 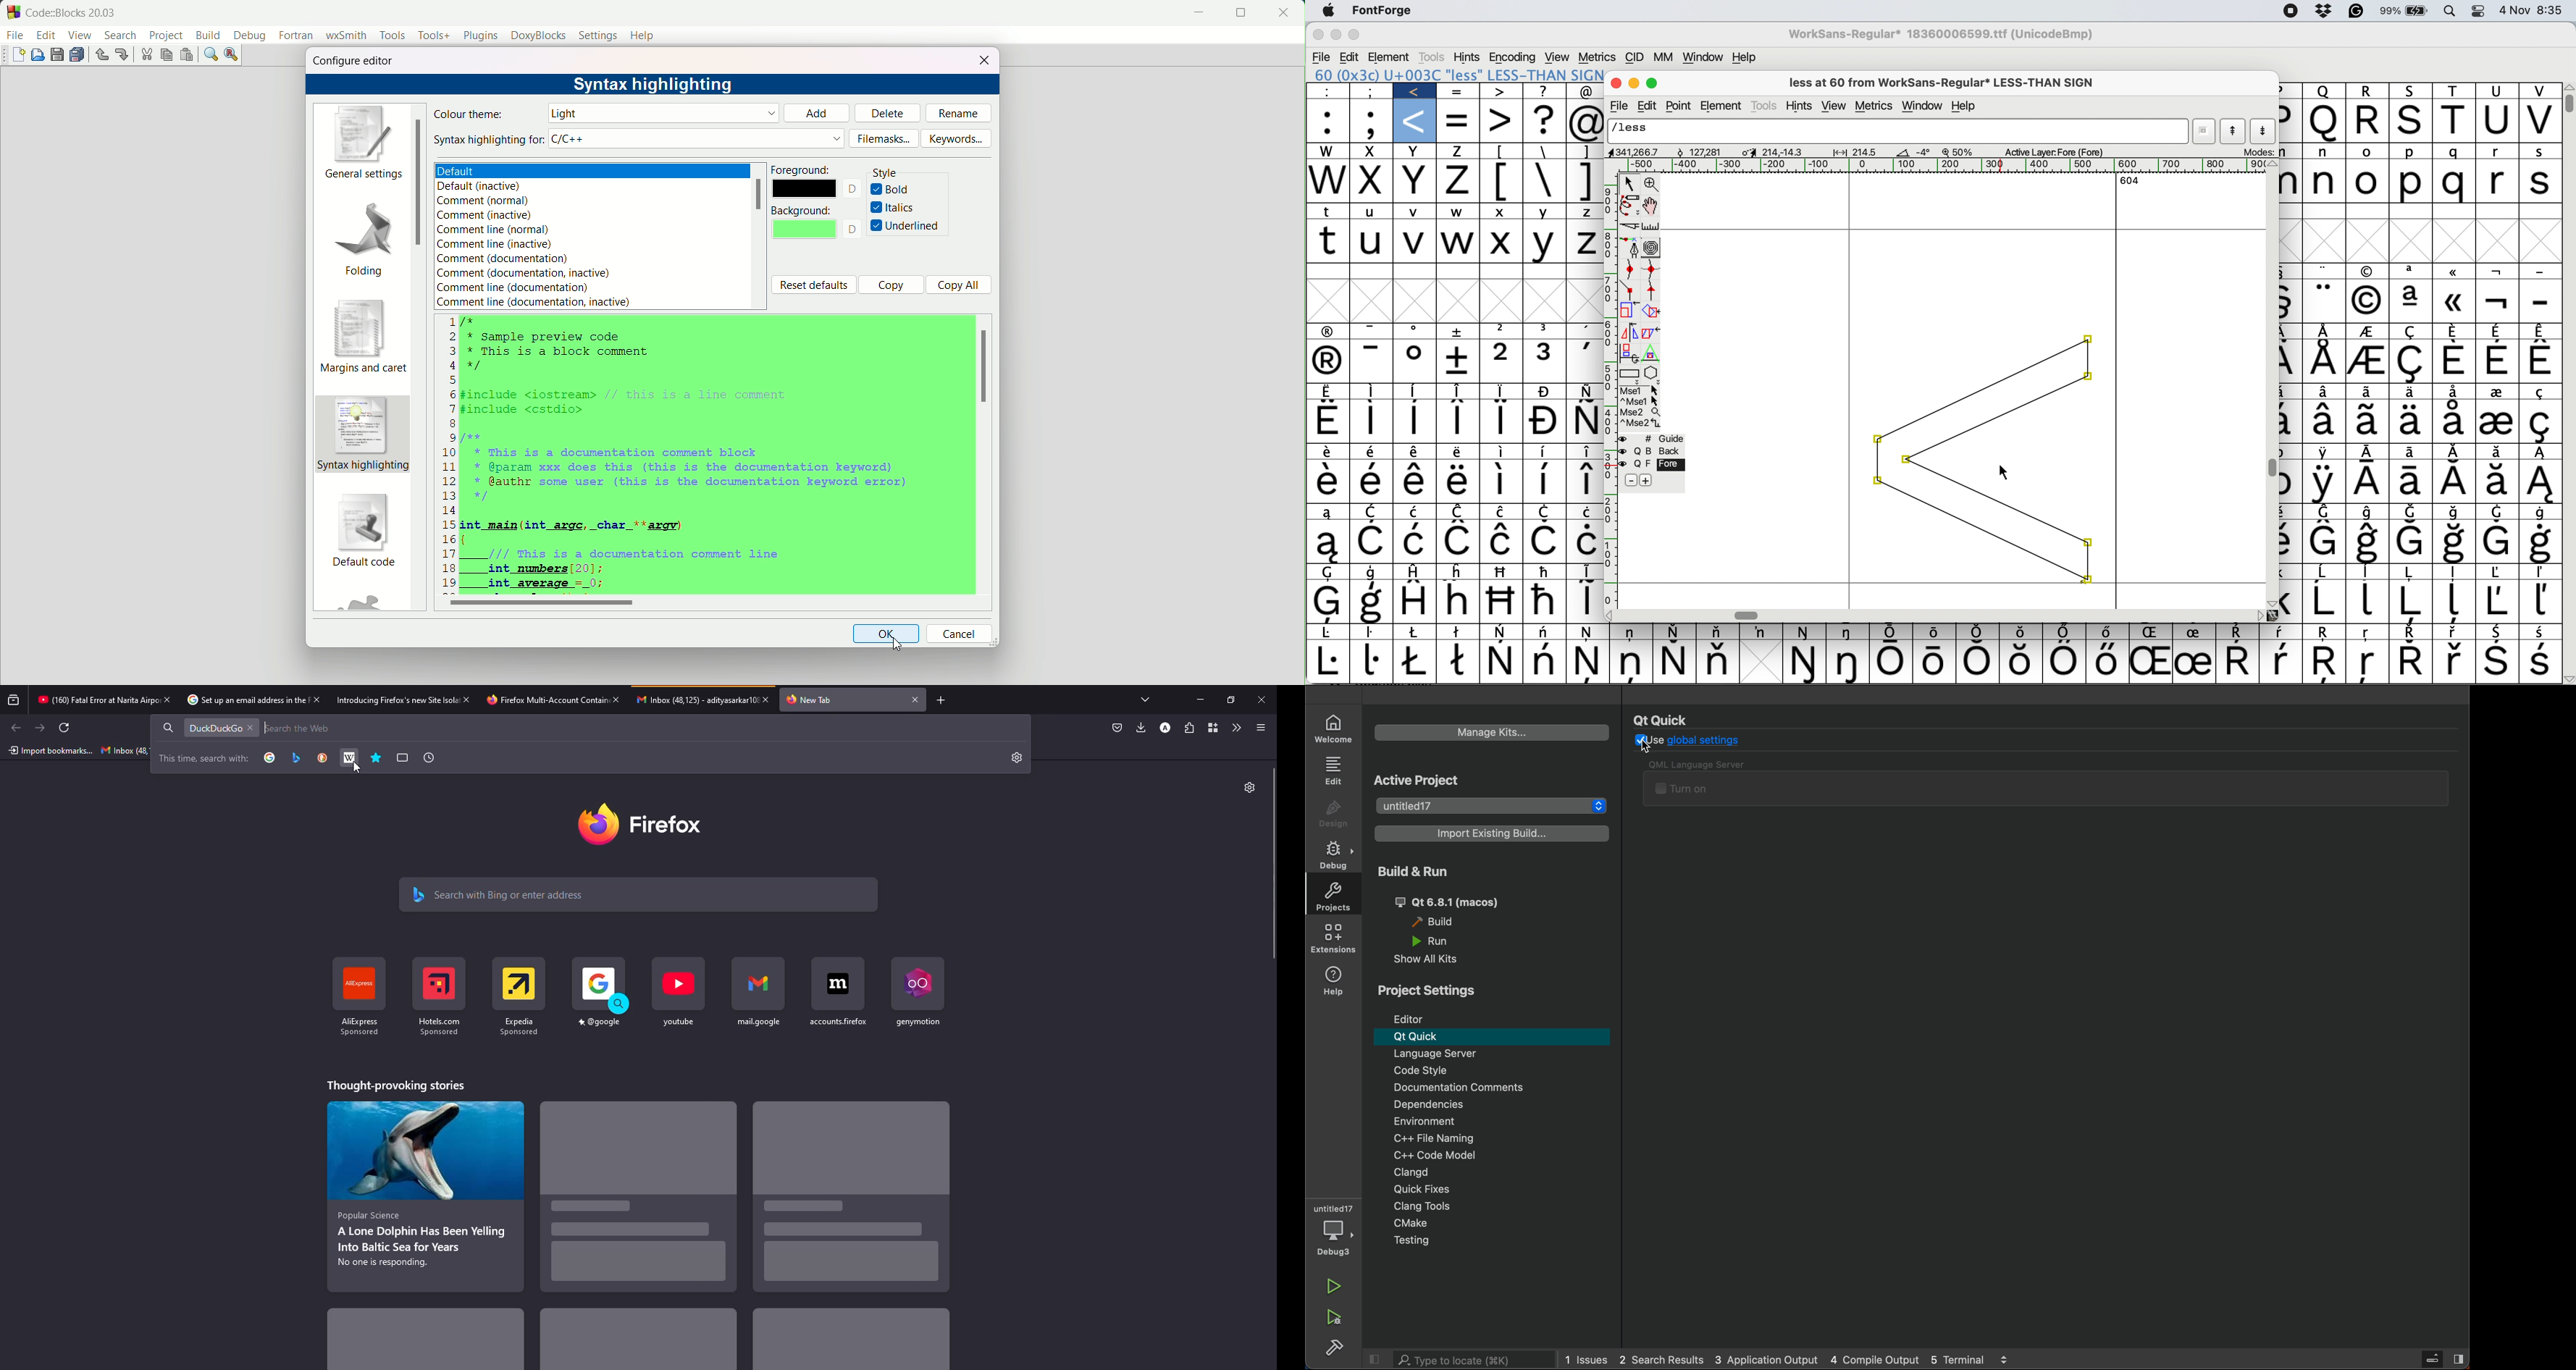 I want to click on debug, so click(x=251, y=37).